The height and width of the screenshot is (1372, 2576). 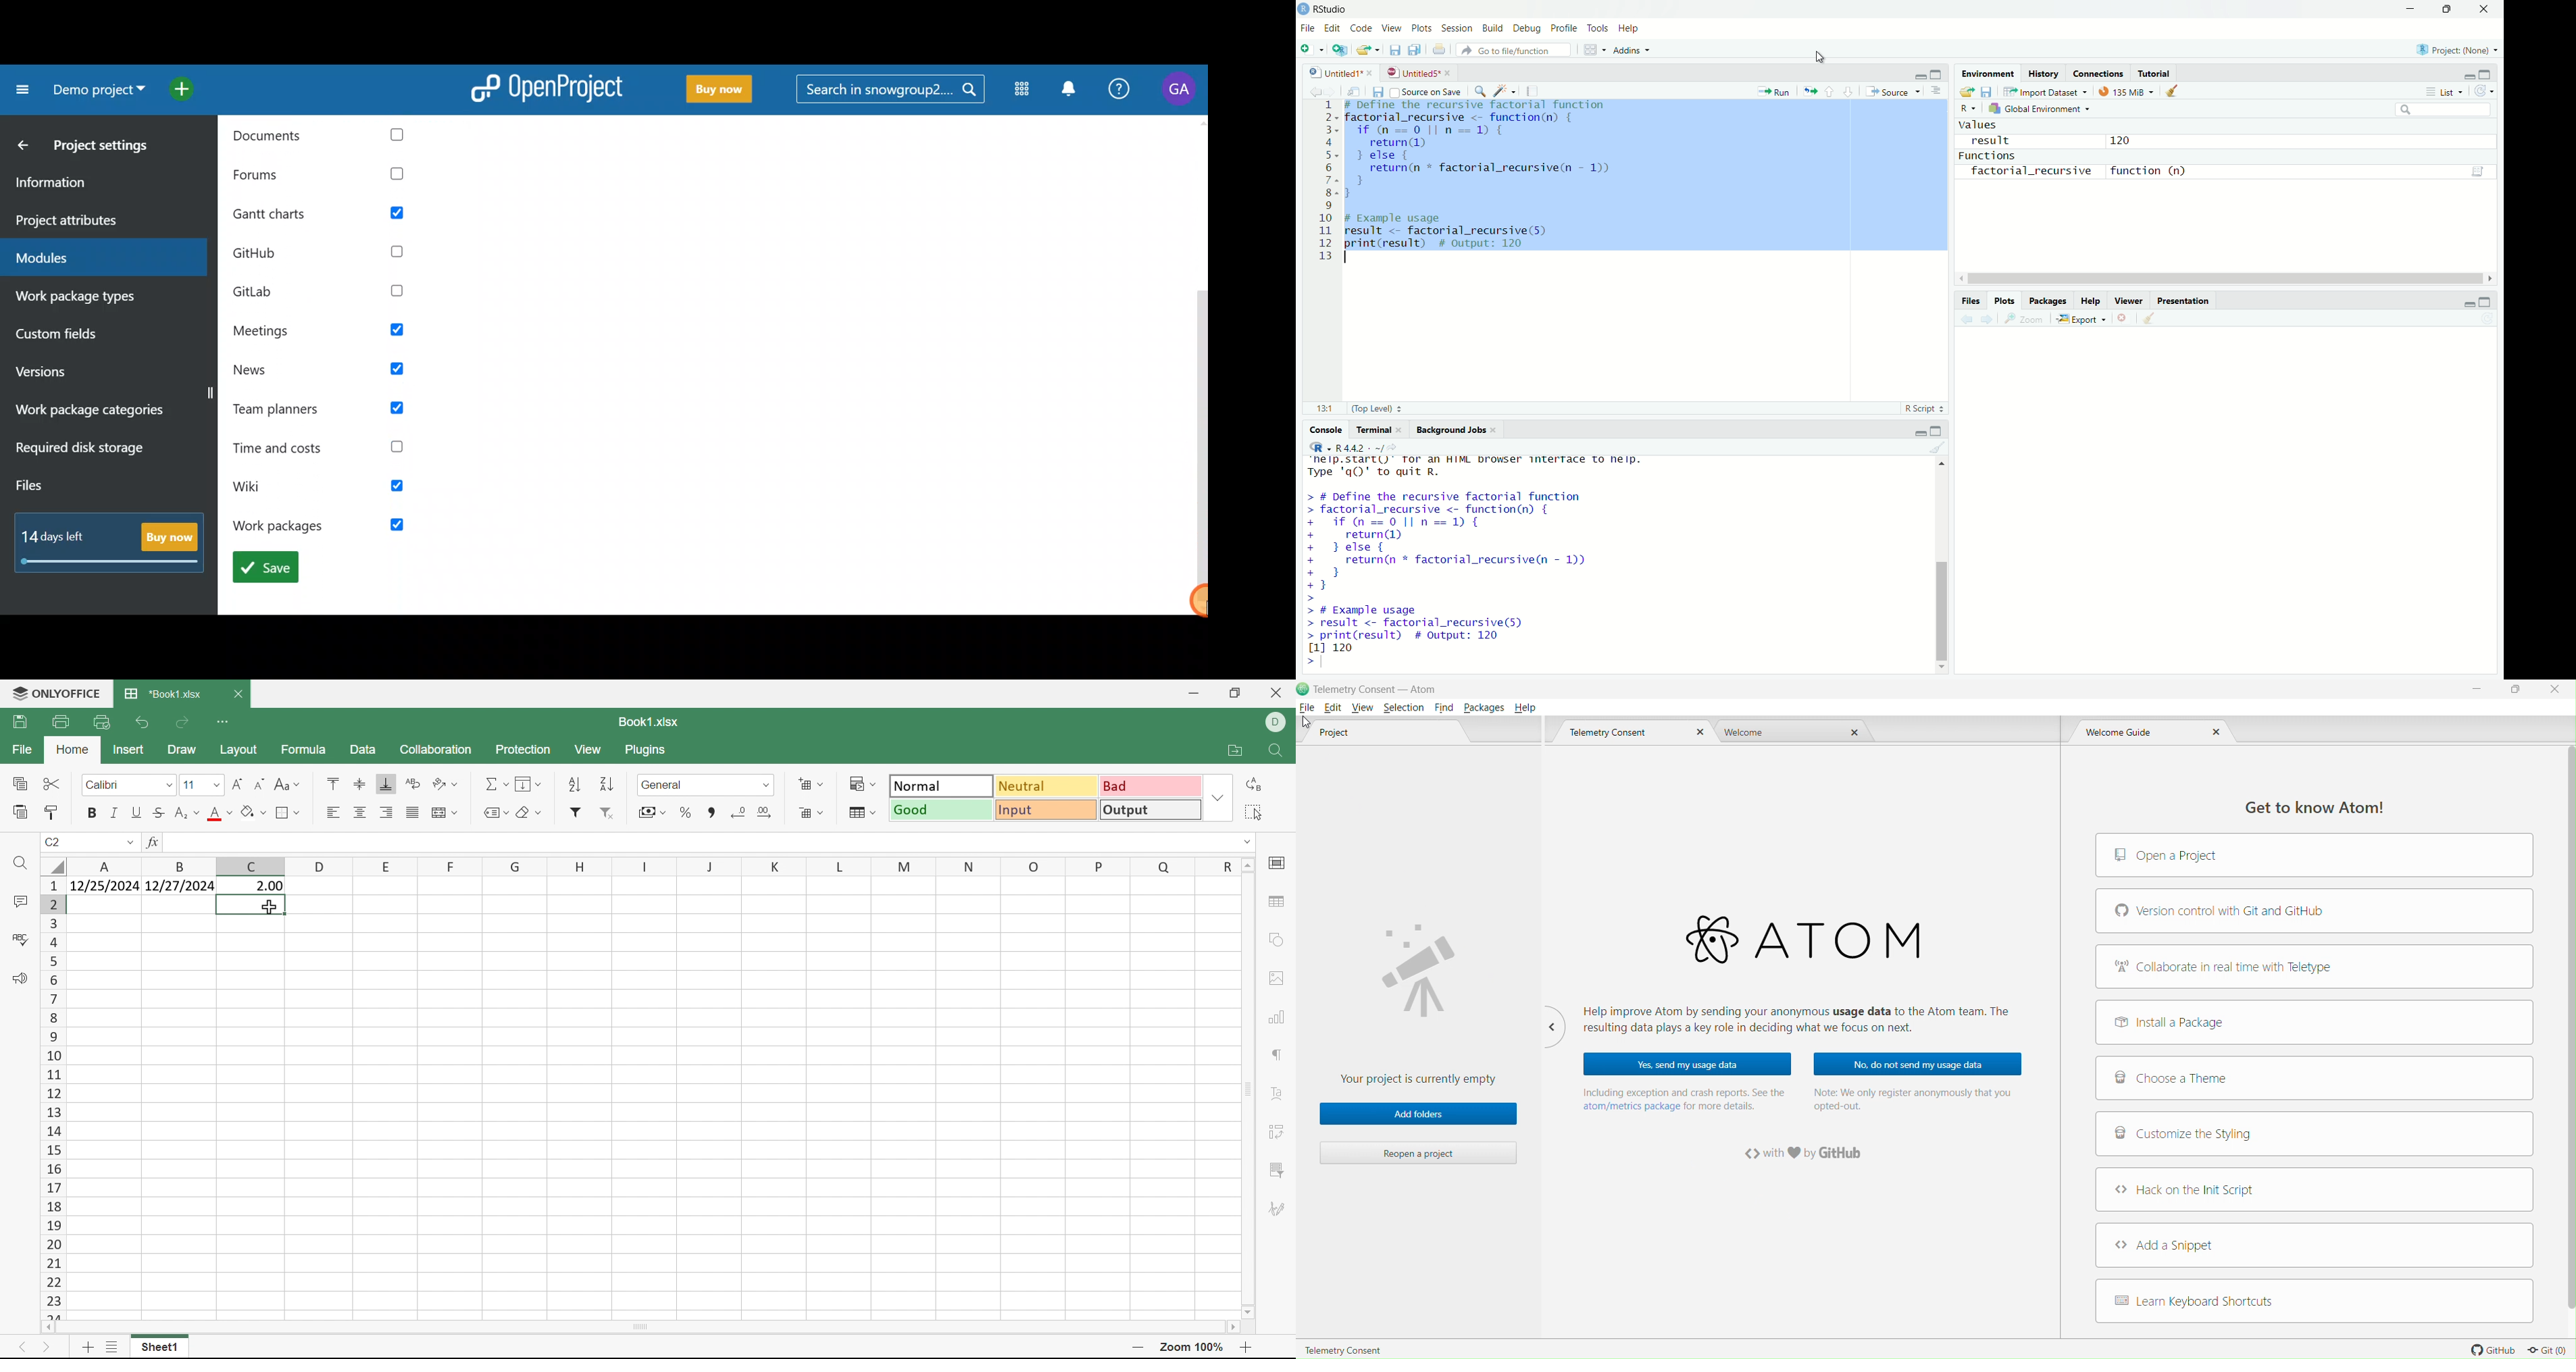 I want to click on Find, so click(x=1443, y=708).